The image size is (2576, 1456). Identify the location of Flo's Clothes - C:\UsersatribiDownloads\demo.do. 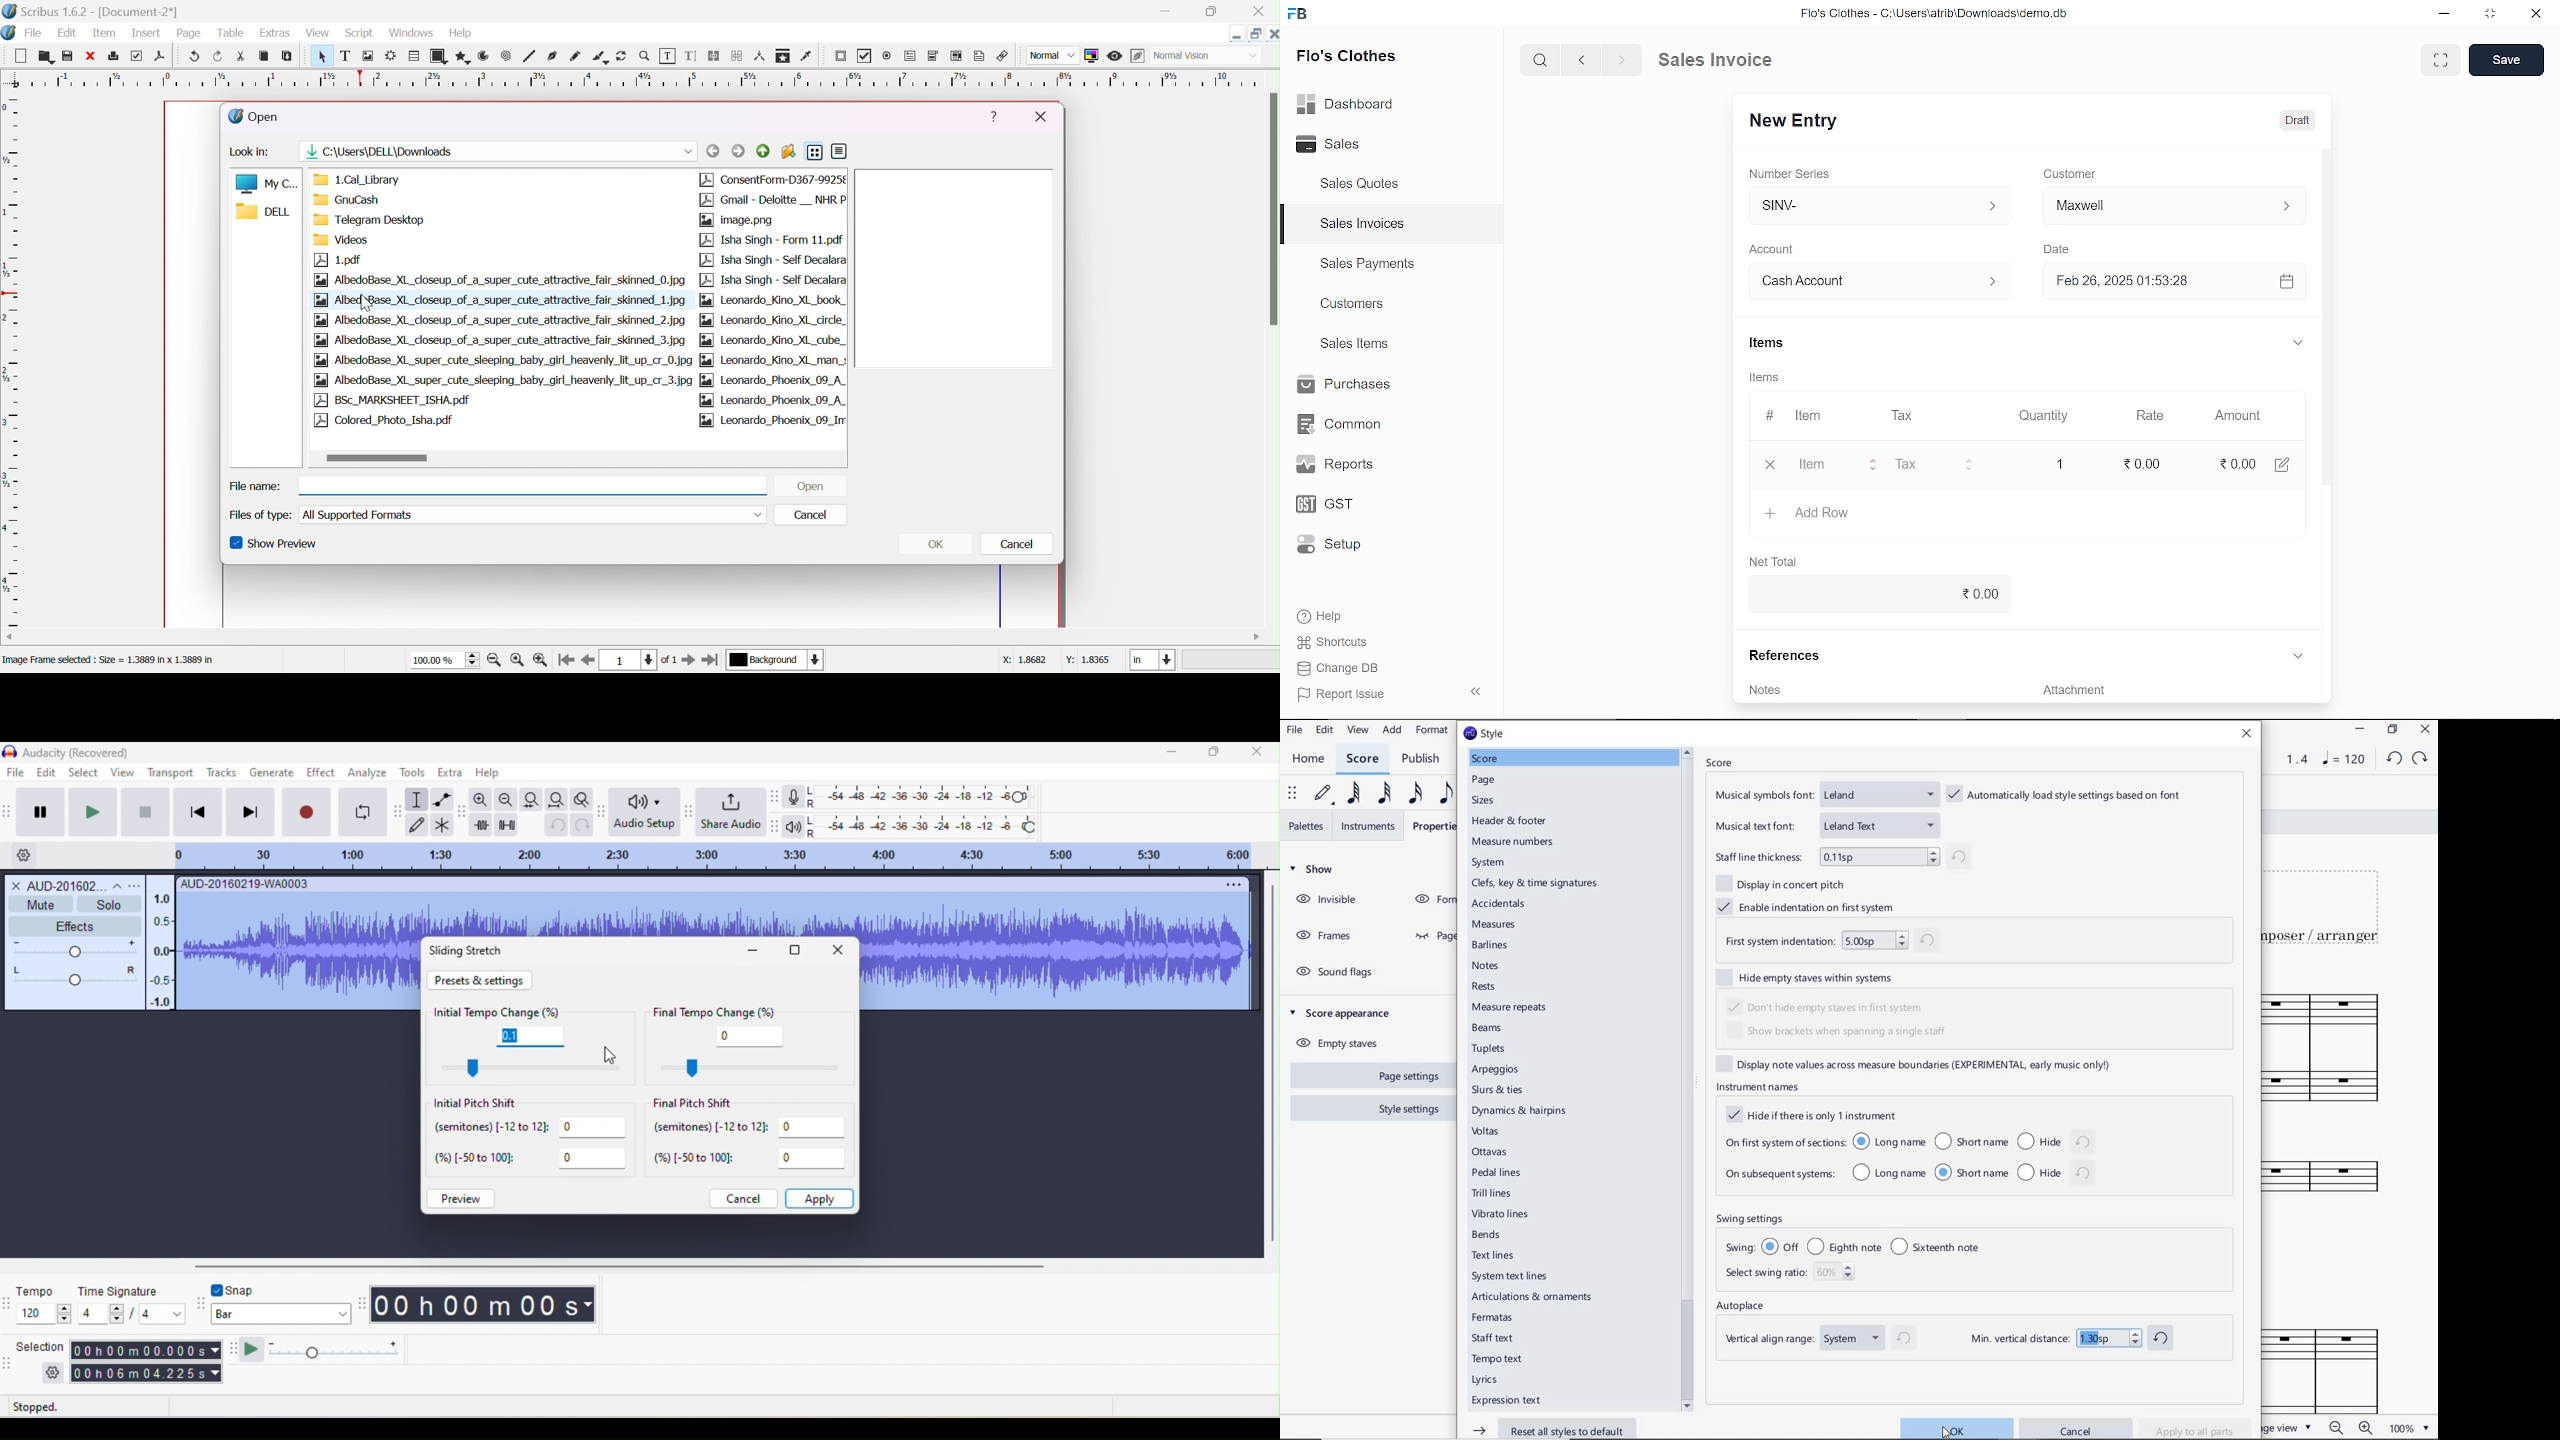
(1942, 15).